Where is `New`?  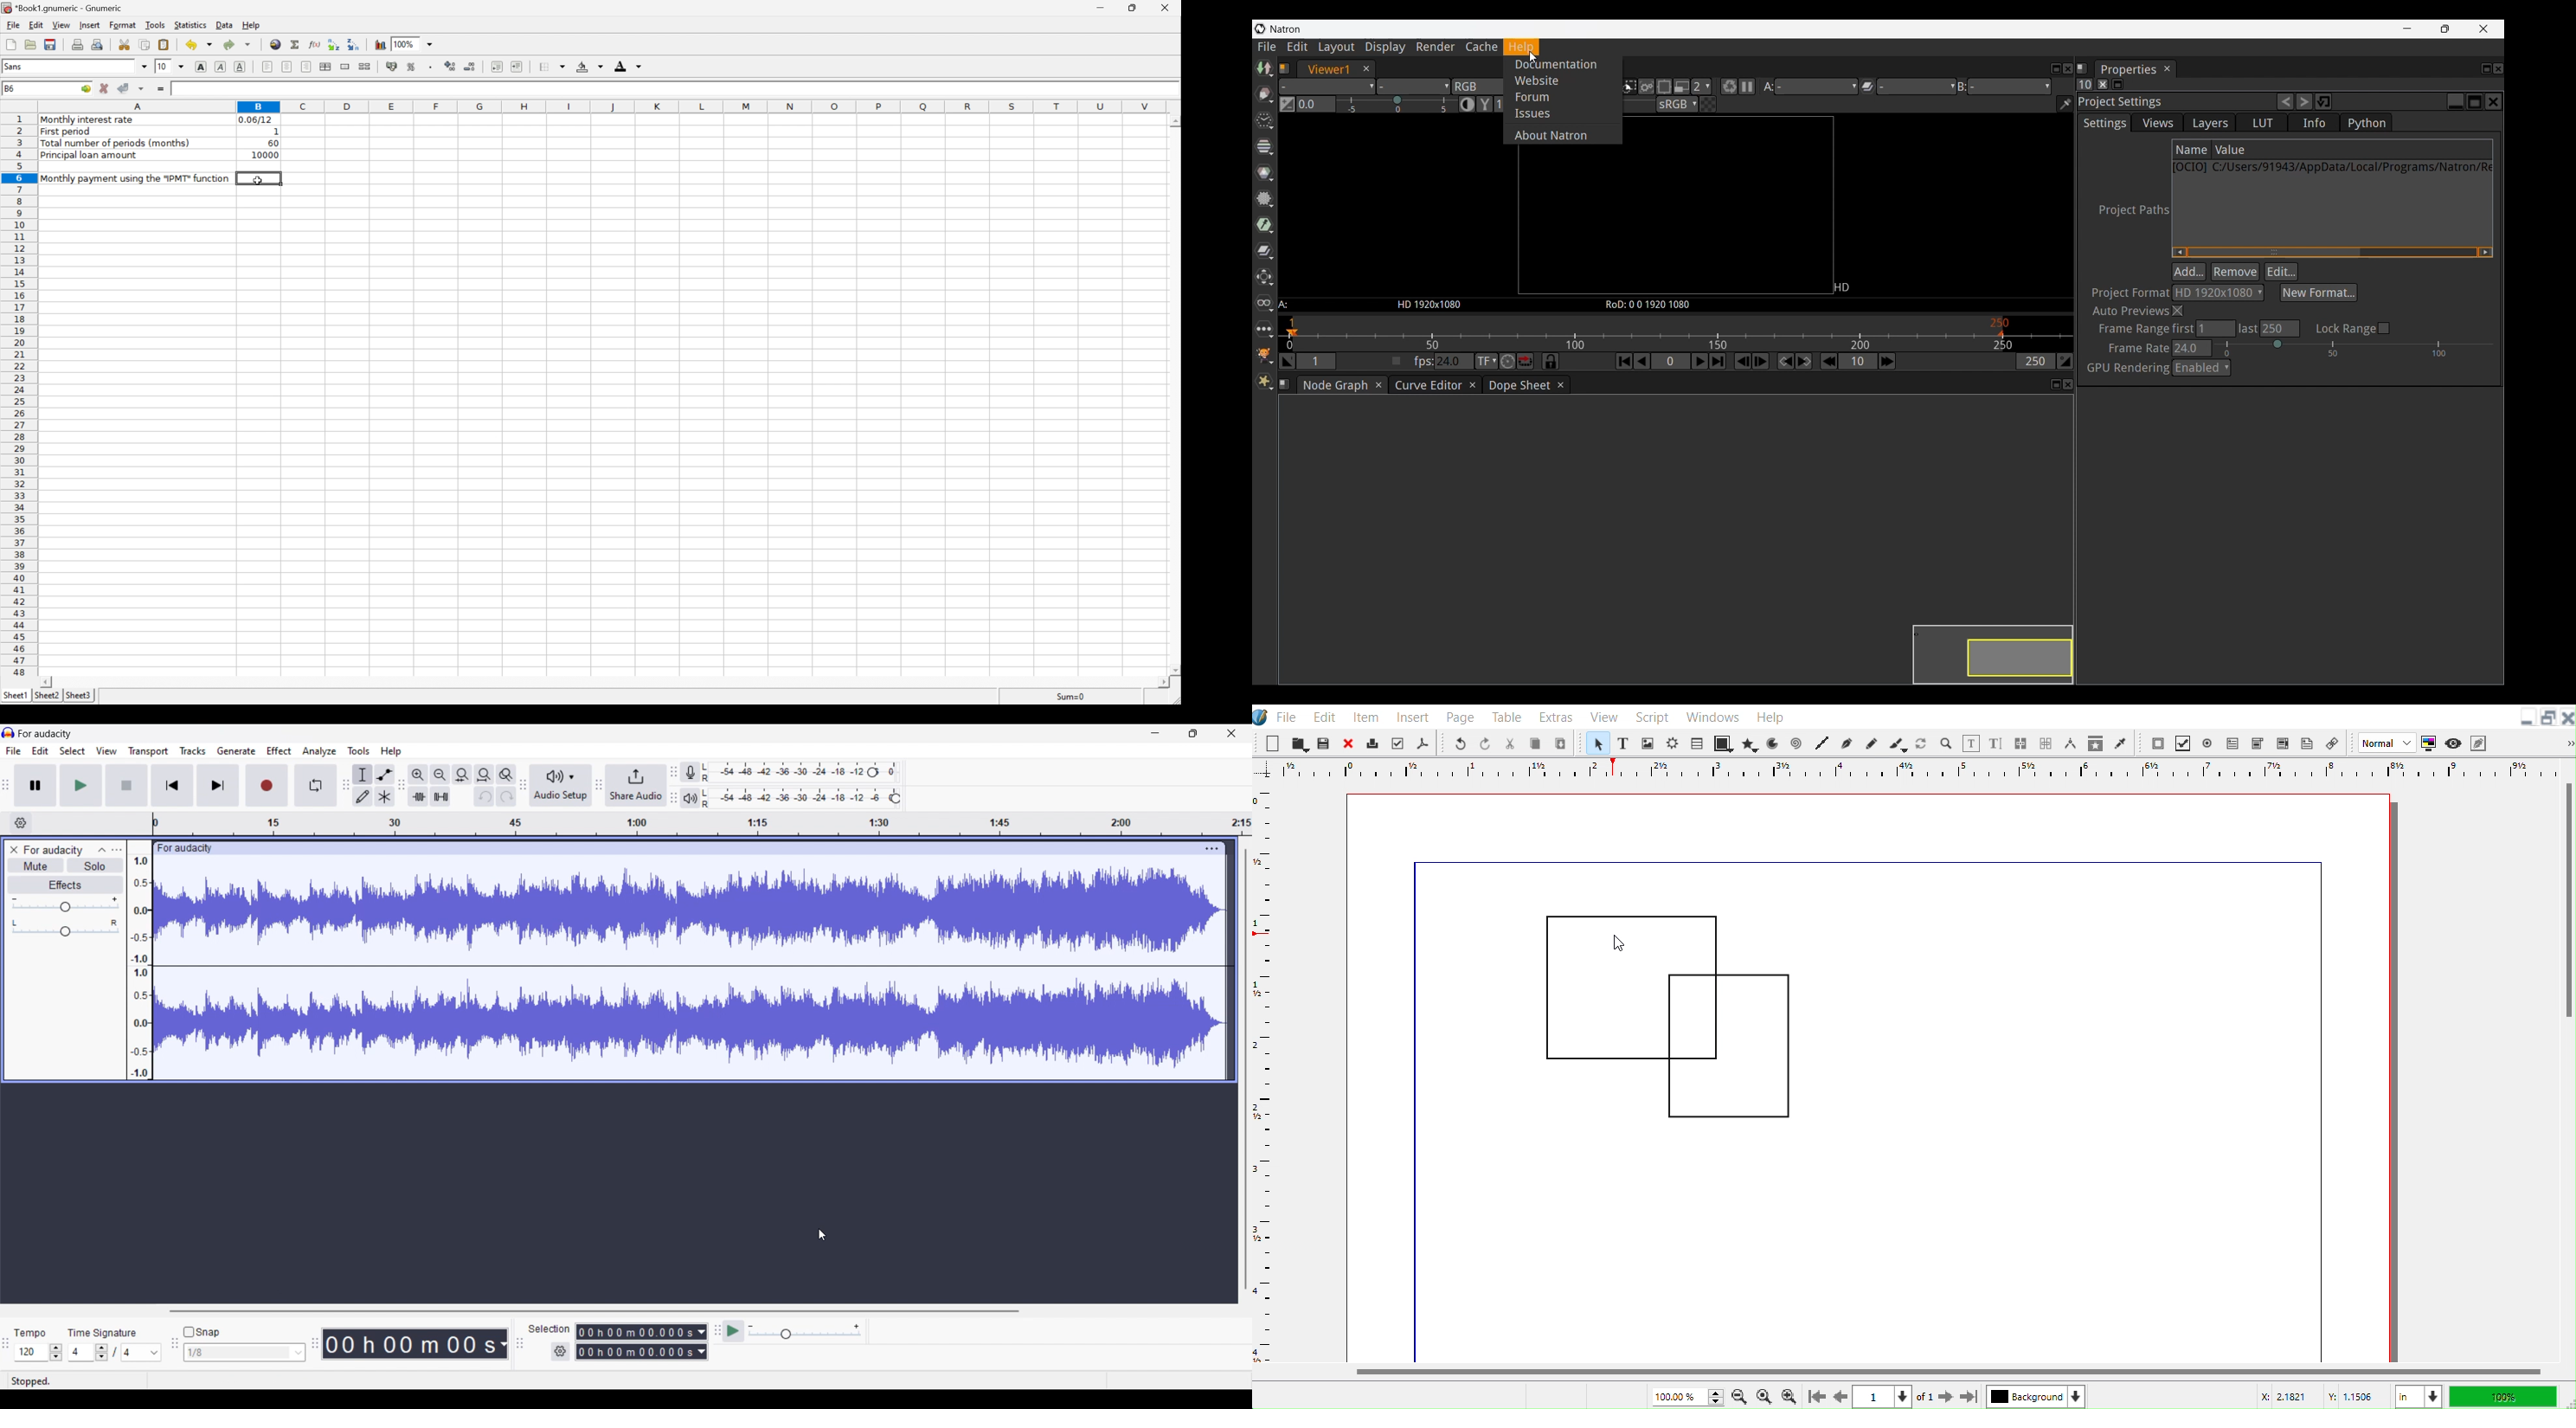
New is located at coordinates (1272, 743).